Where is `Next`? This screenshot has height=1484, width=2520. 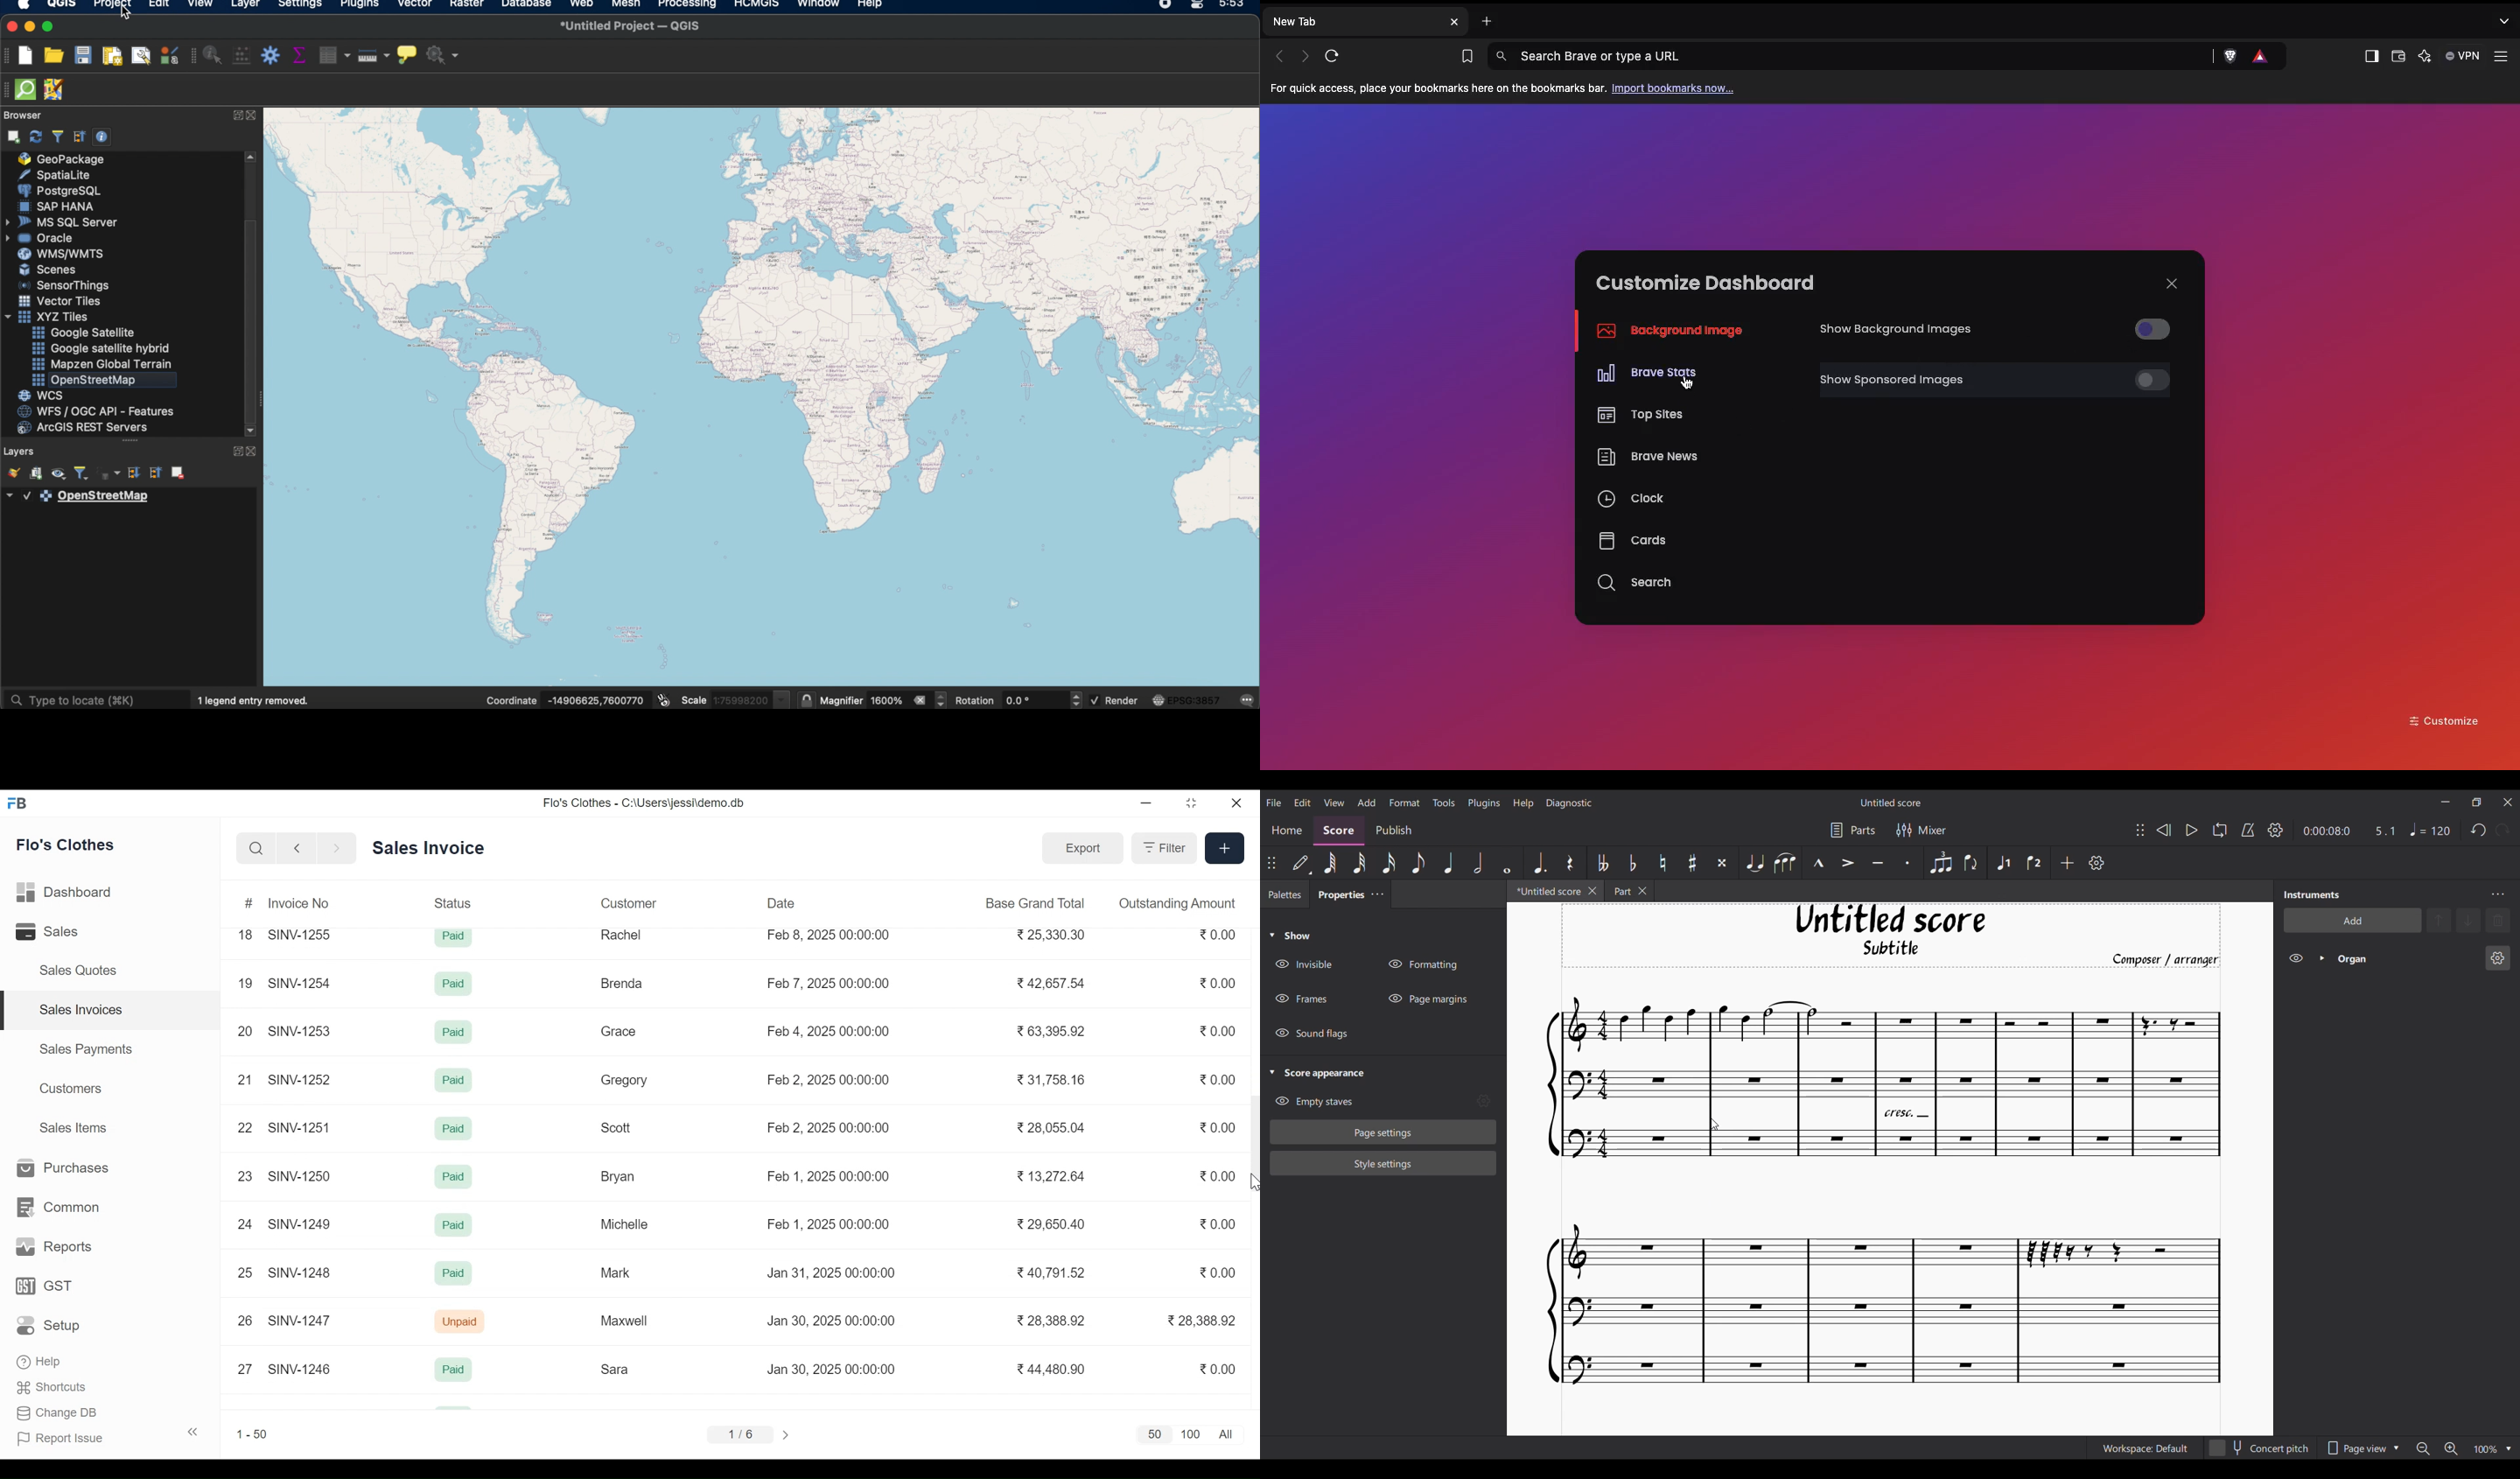
Next is located at coordinates (788, 1434).